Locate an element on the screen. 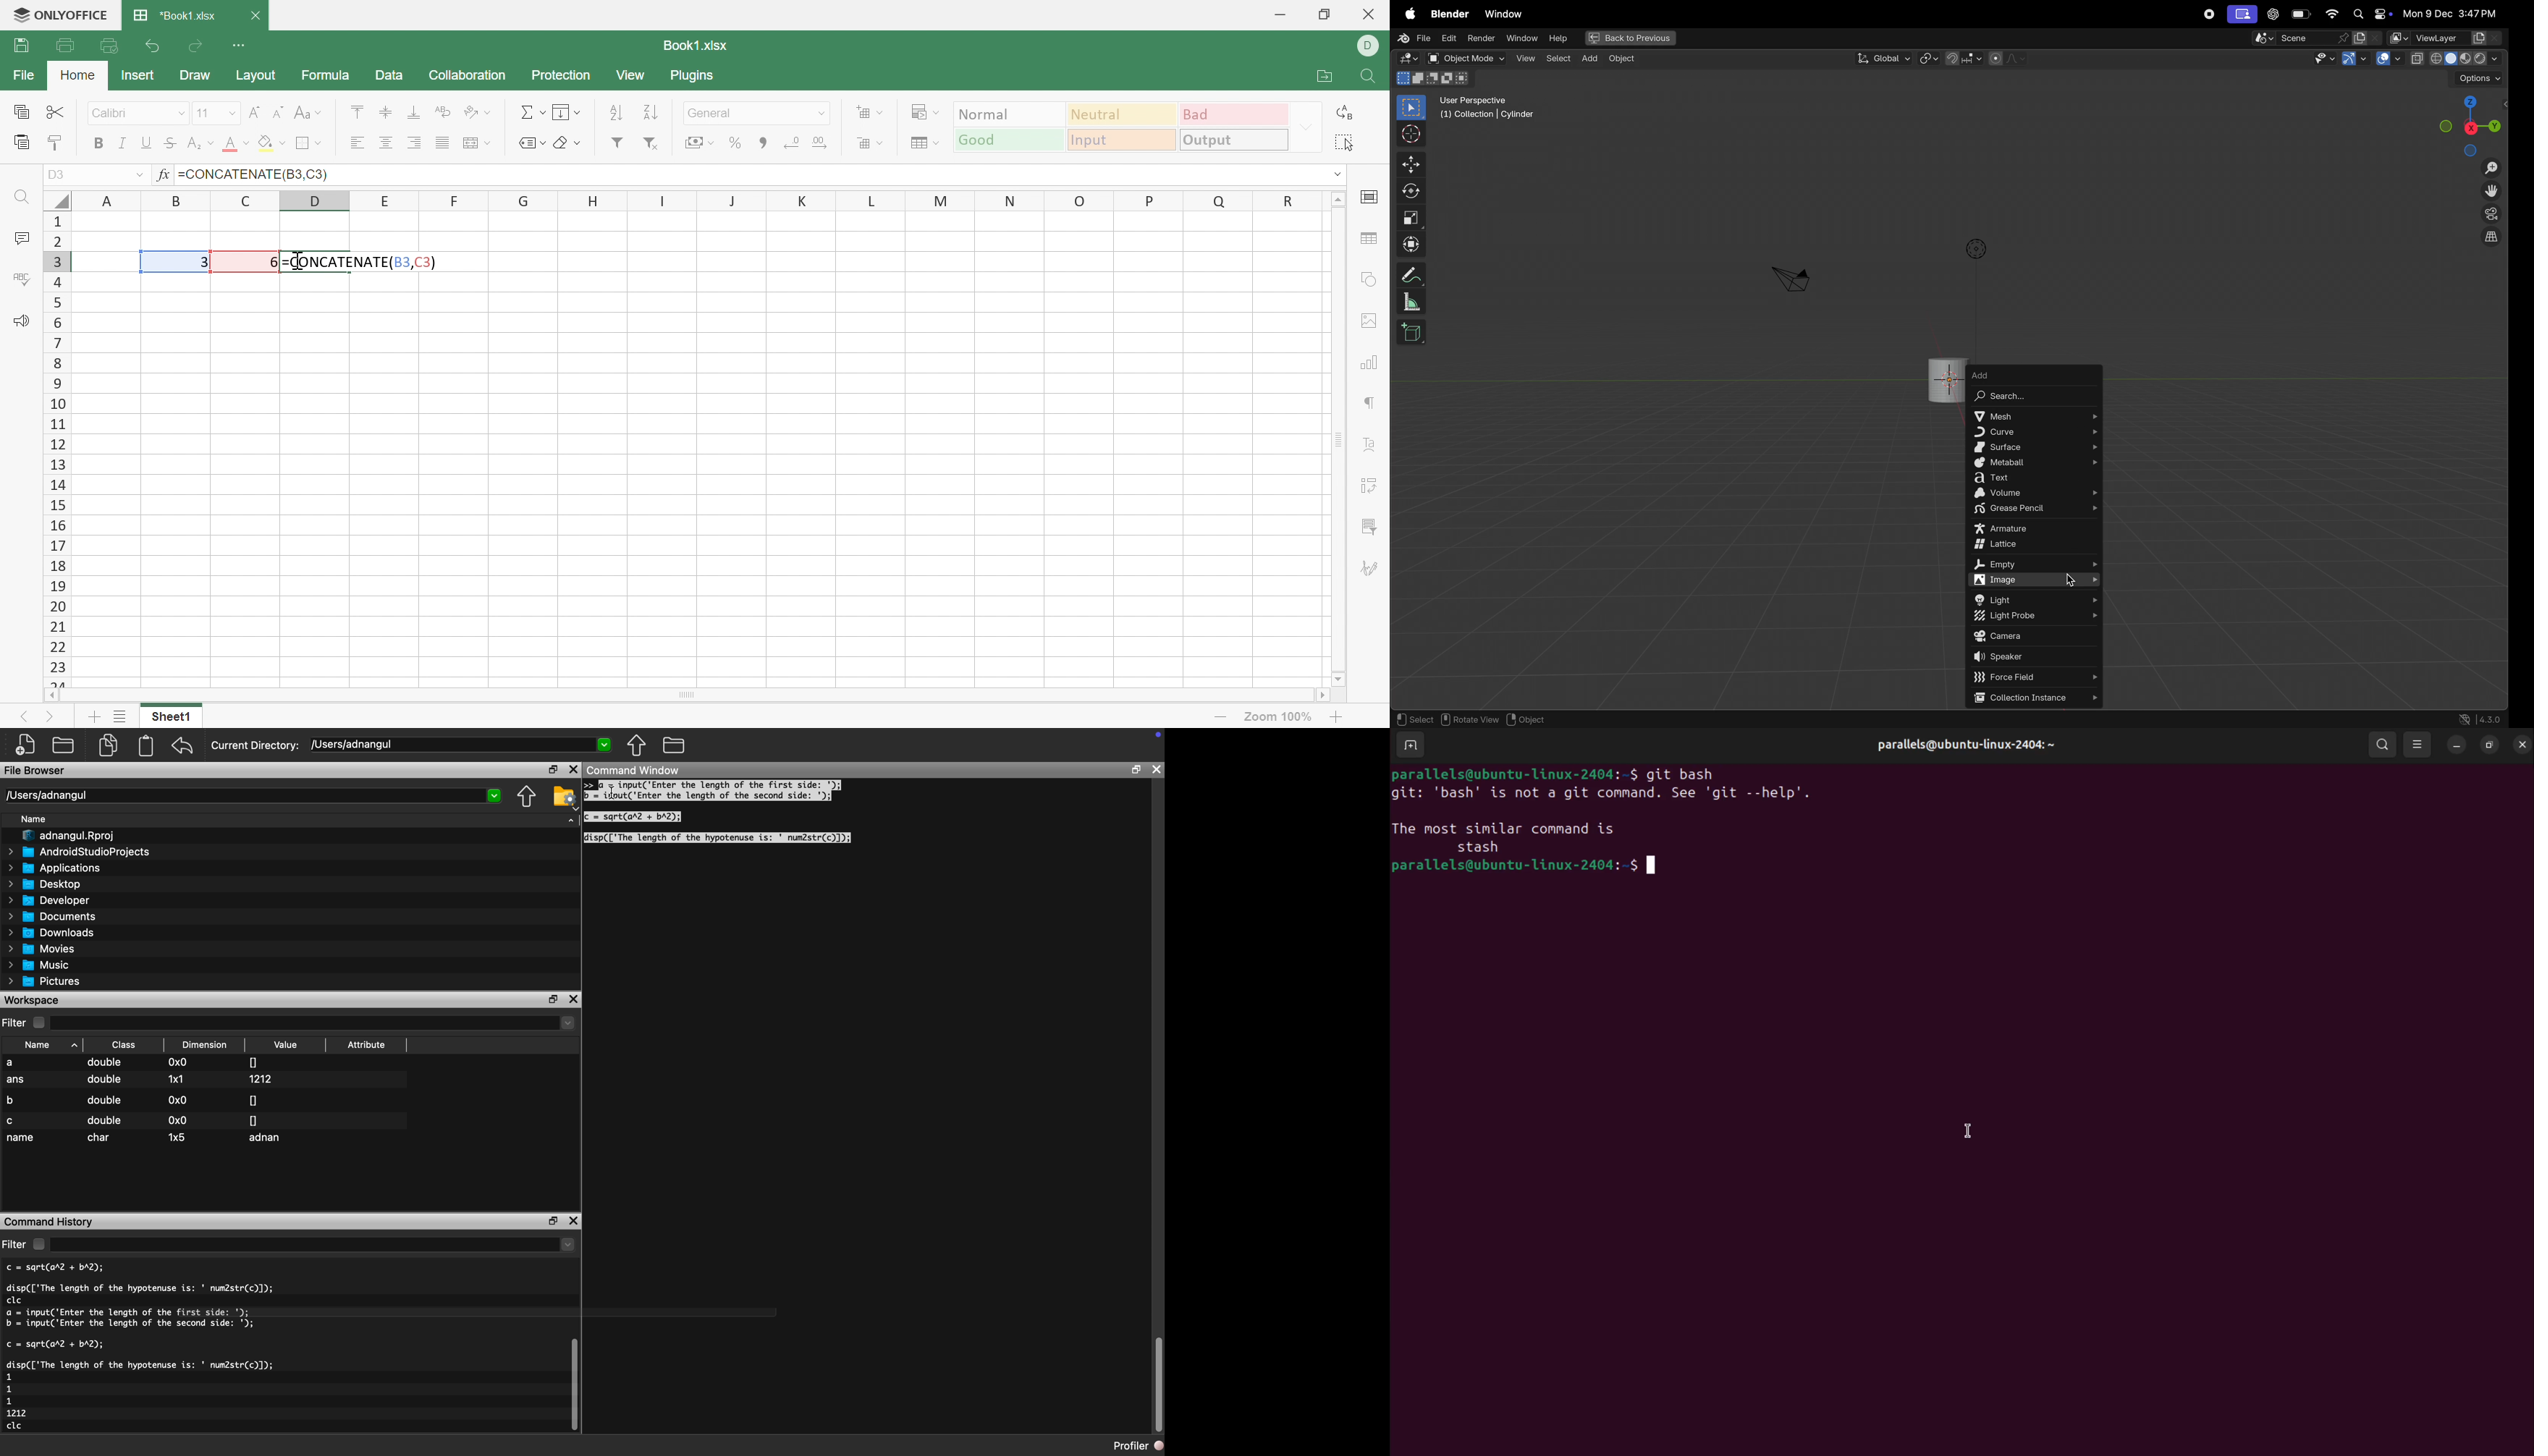 The width and height of the screenshot is (2548, 1456). Text art settings is located at coordinates (1372, 442).